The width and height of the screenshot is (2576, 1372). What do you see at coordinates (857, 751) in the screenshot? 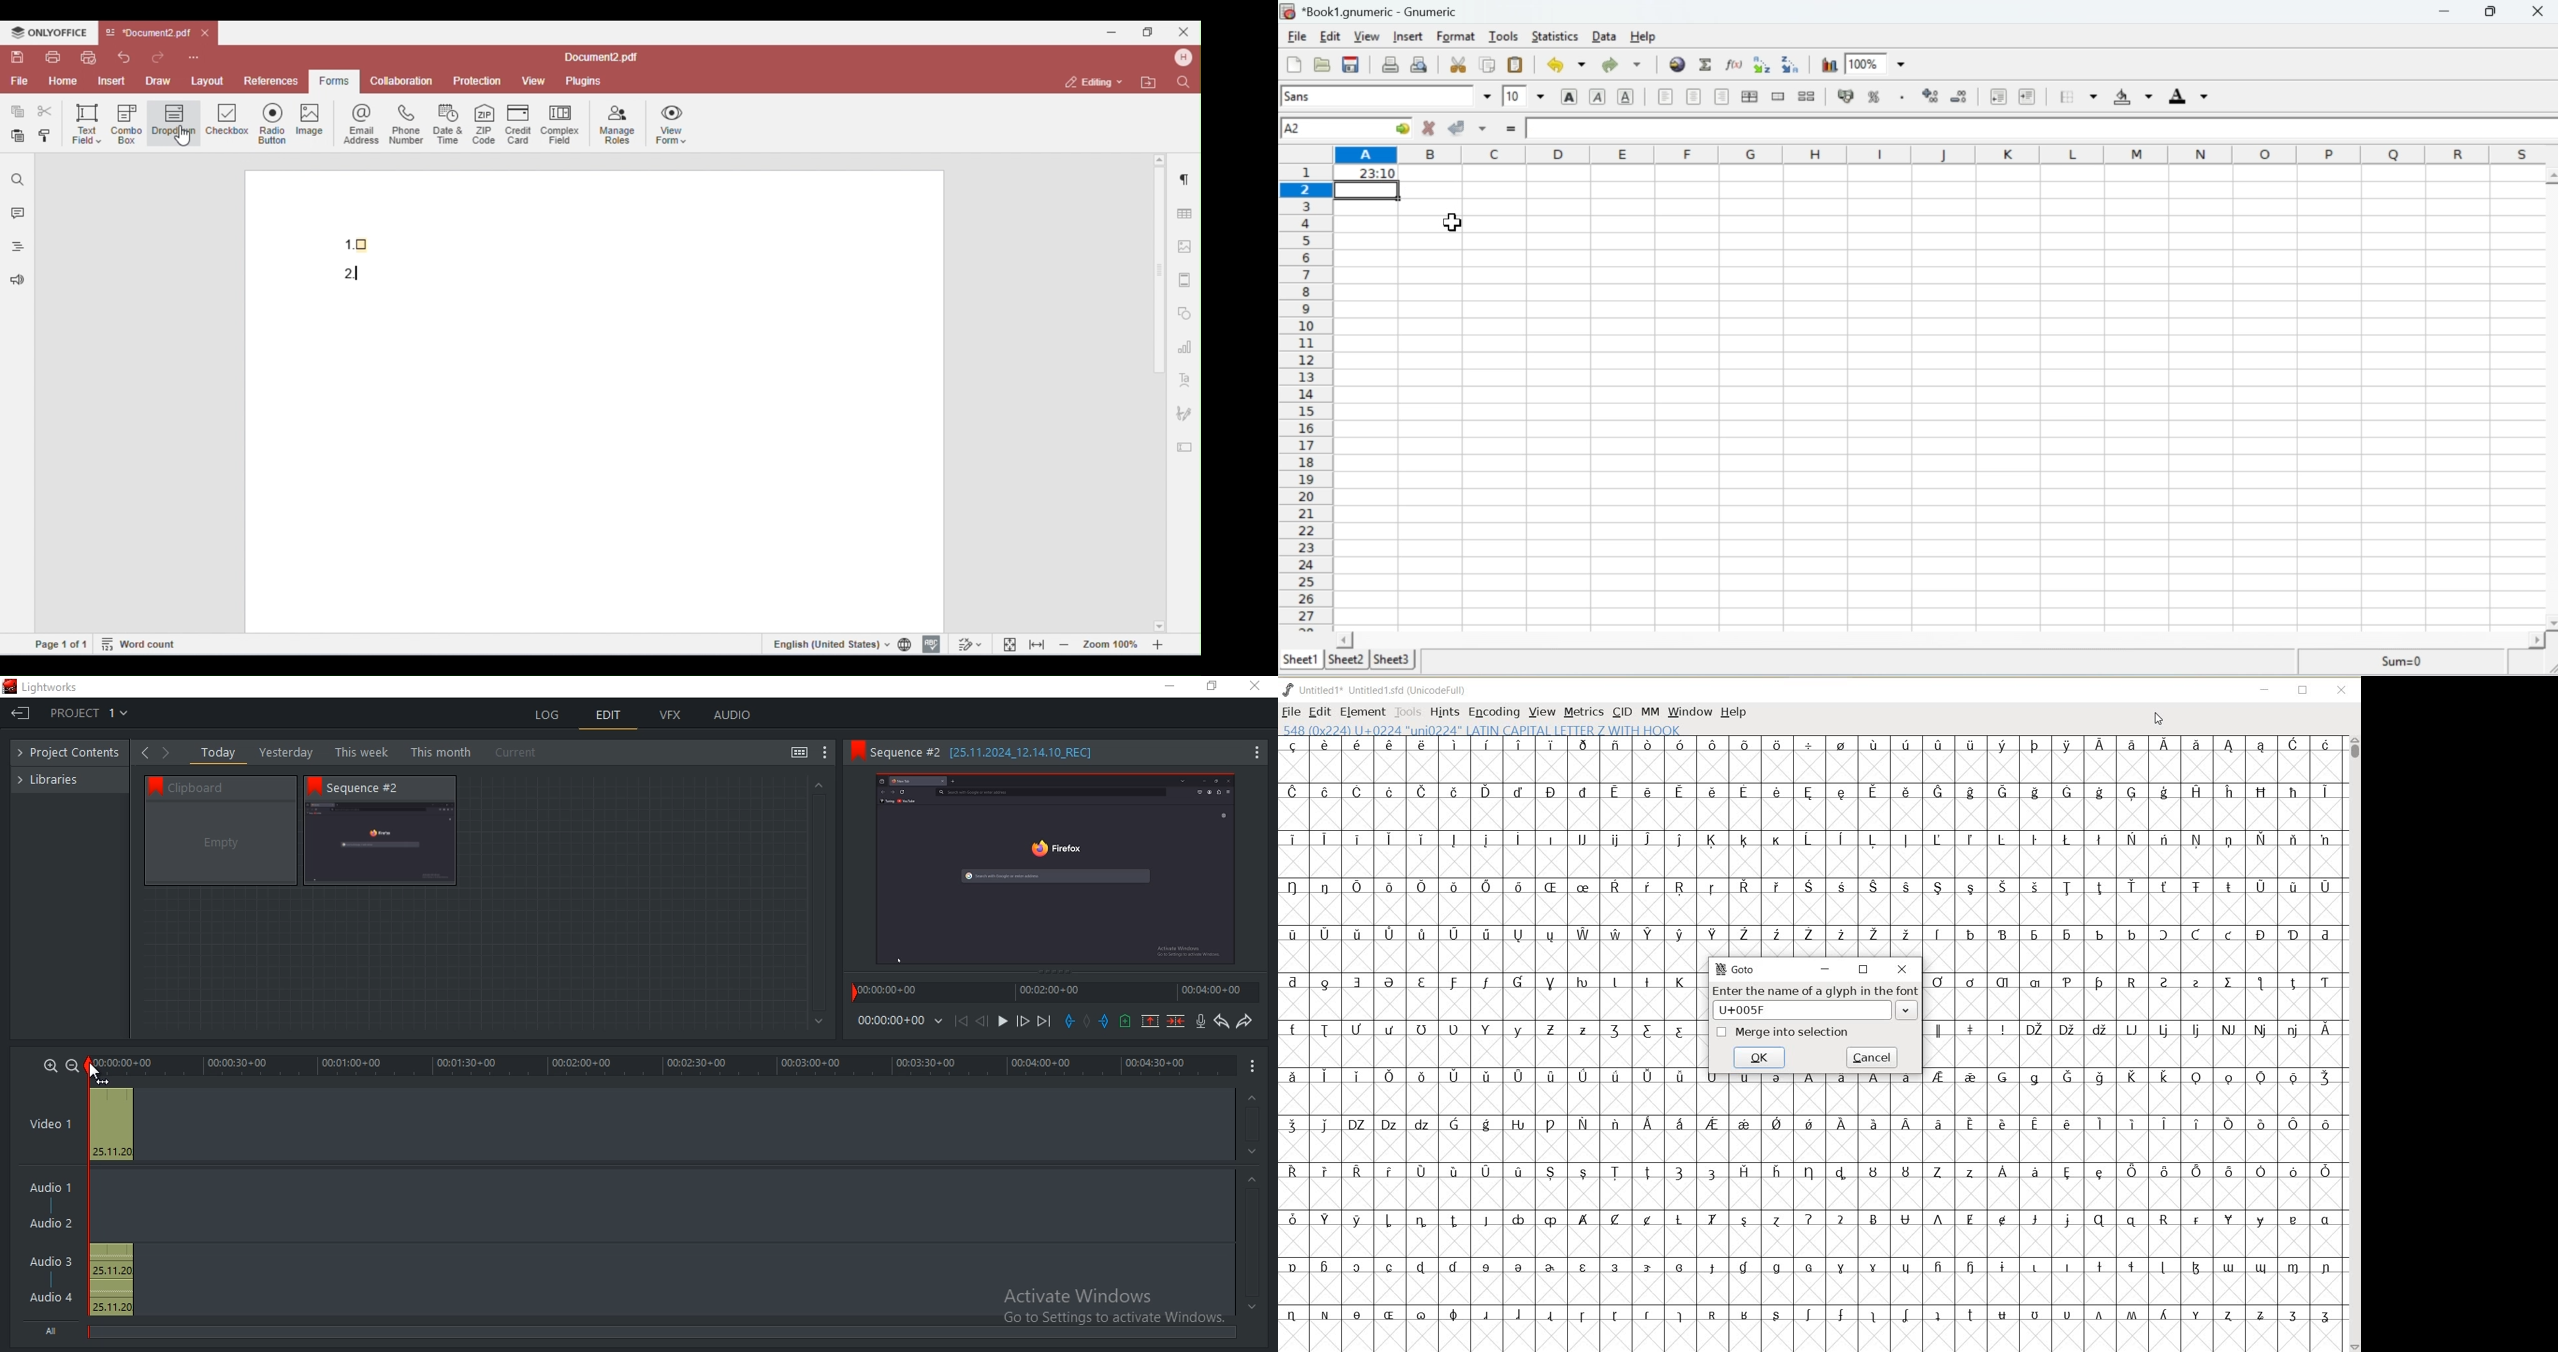
I see `Bookmark icon` at bounding box center [857, 751].